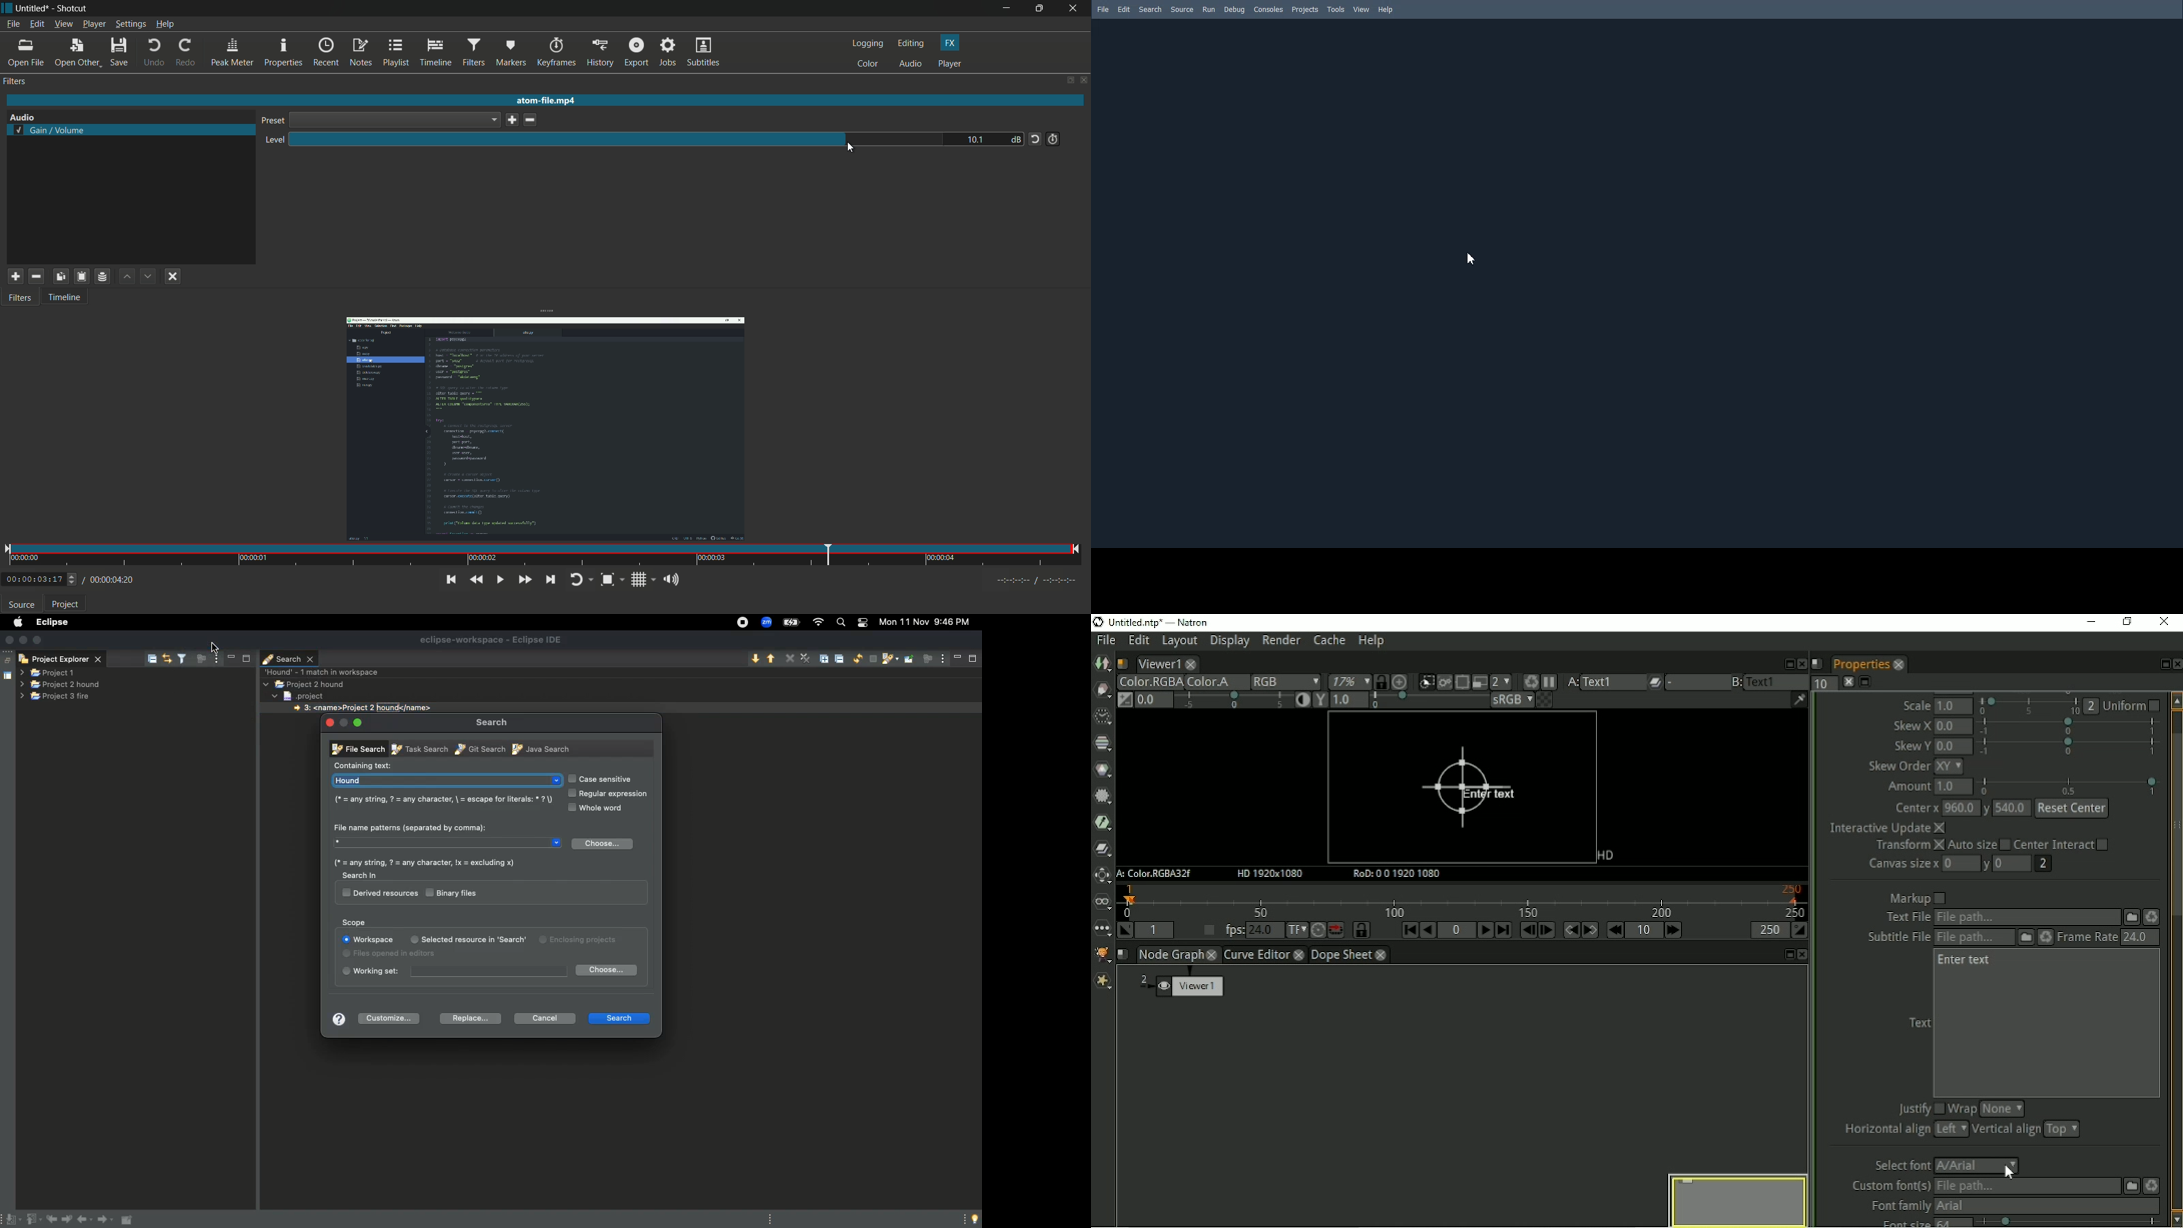 This screenshot has height=1232, width=2184. What do you see at coordinates (581, 580) in the screenshot?
I see `toggle player looping` at bounding box center [581, 580].